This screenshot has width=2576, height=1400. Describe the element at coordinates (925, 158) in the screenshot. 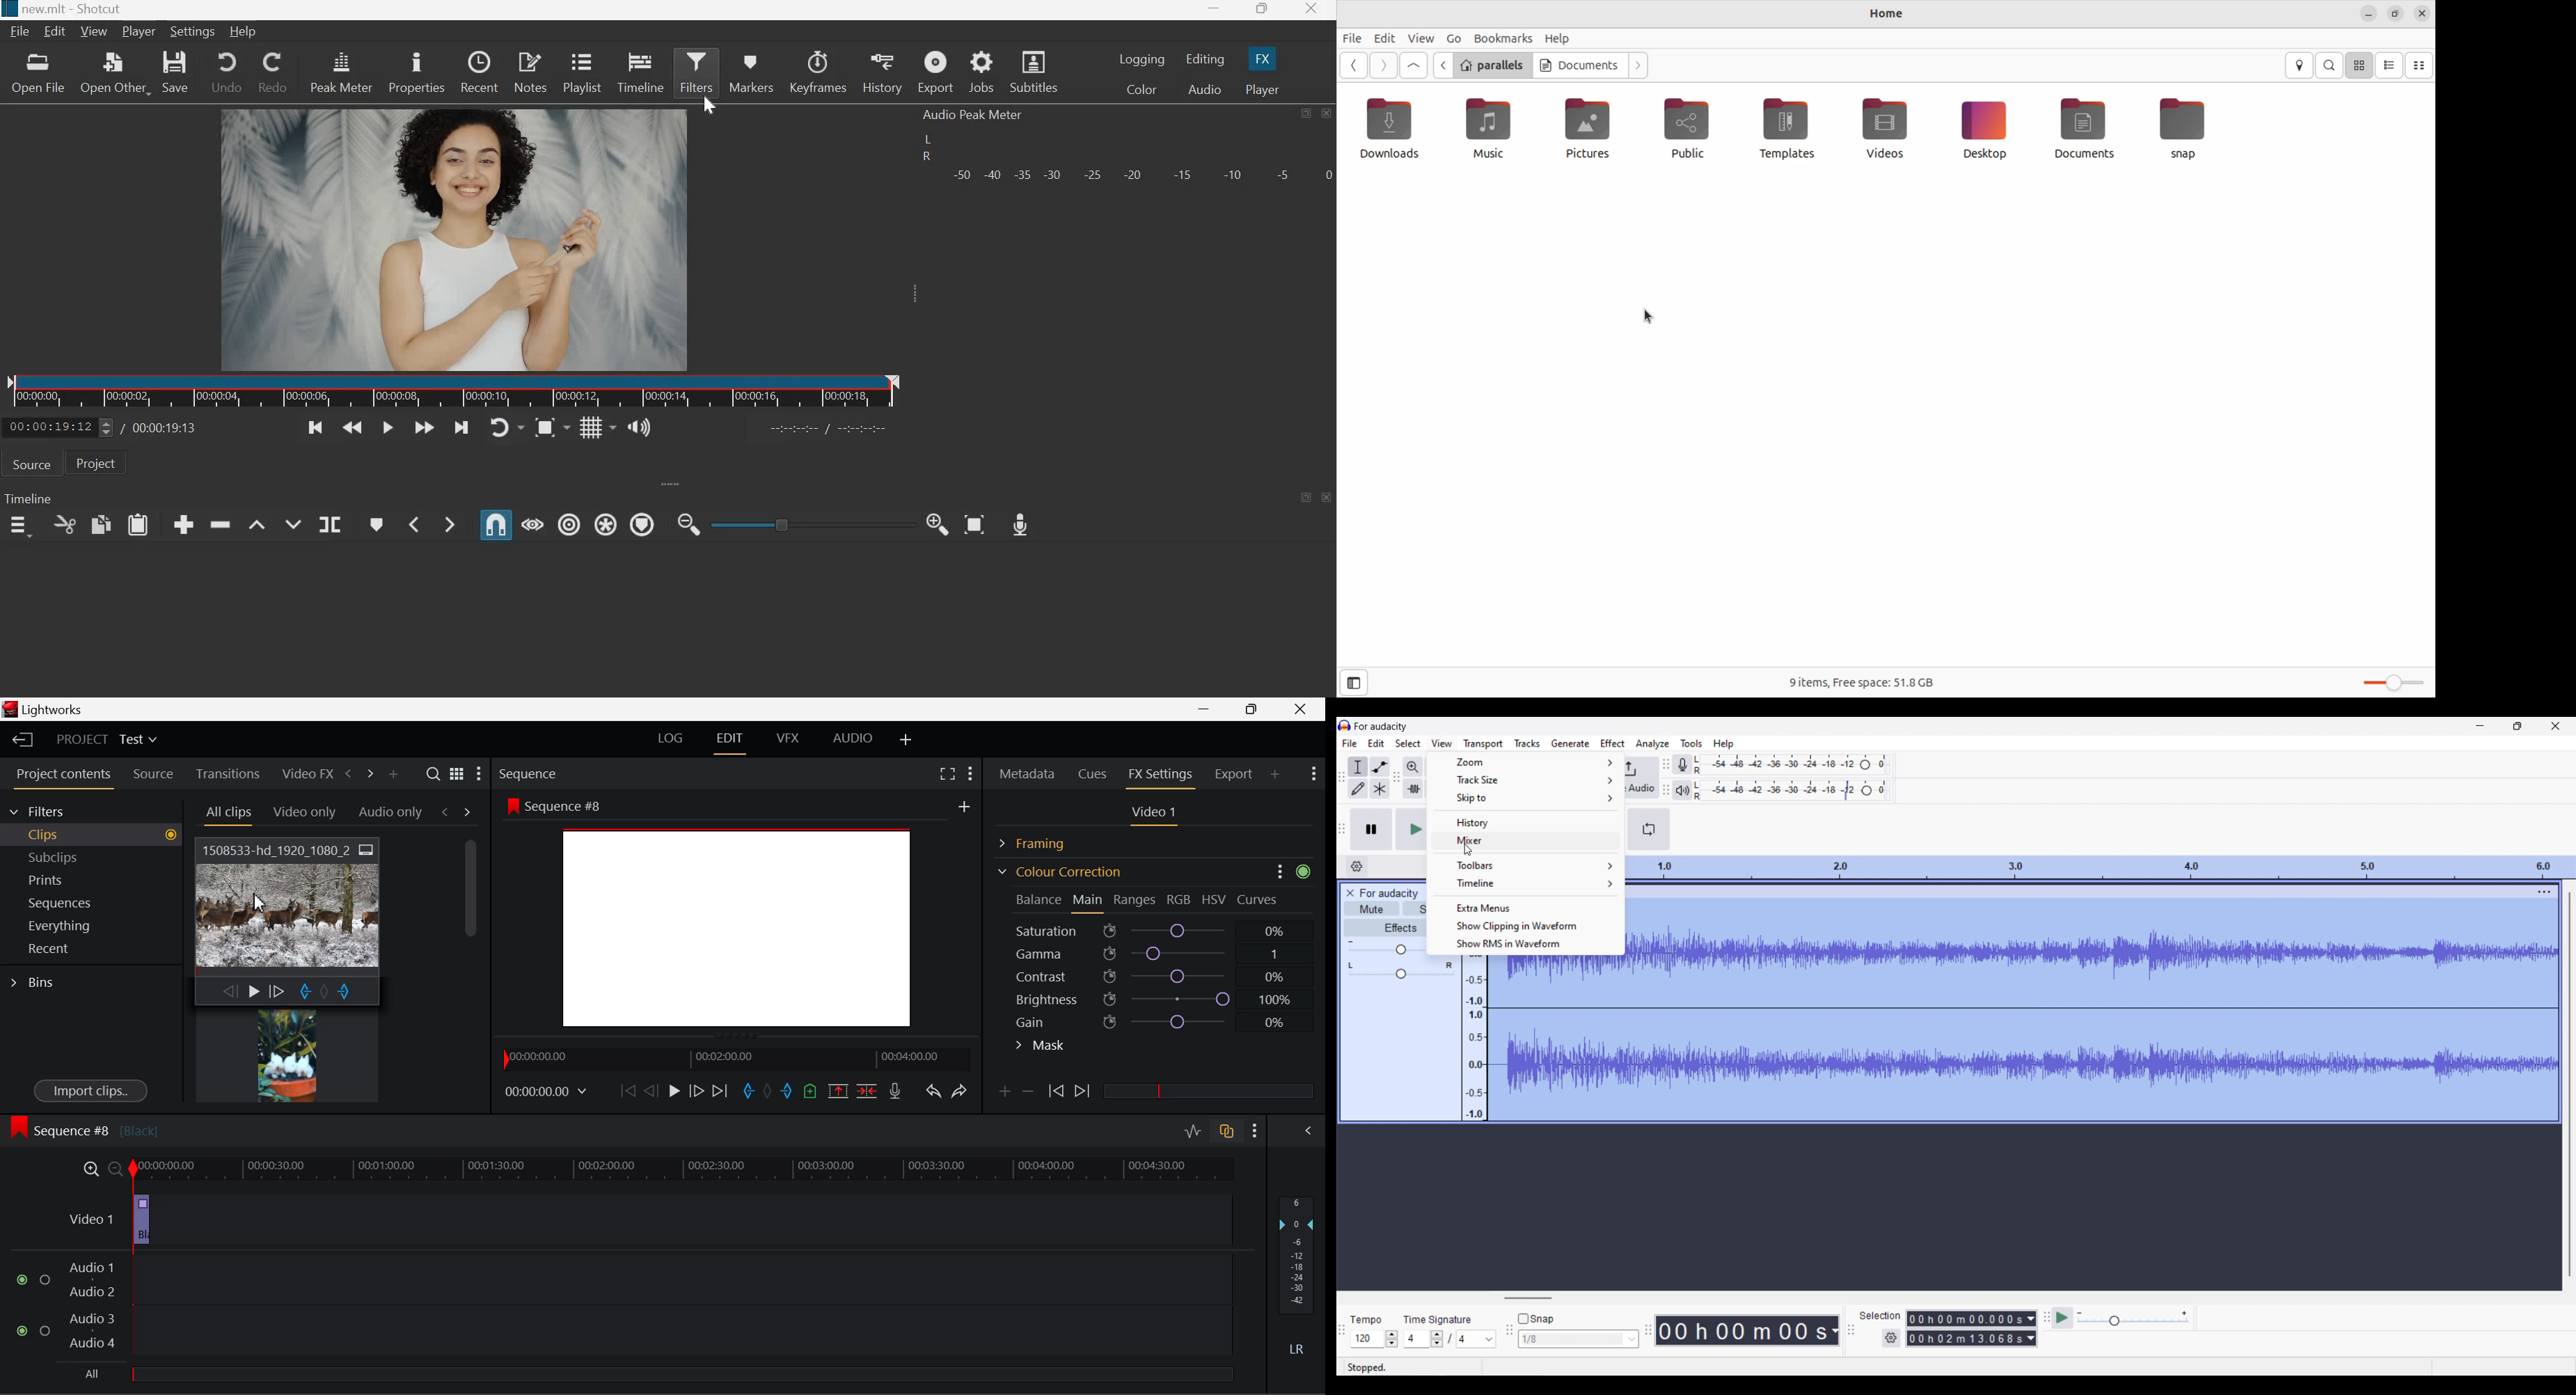

I see `R` at that location.